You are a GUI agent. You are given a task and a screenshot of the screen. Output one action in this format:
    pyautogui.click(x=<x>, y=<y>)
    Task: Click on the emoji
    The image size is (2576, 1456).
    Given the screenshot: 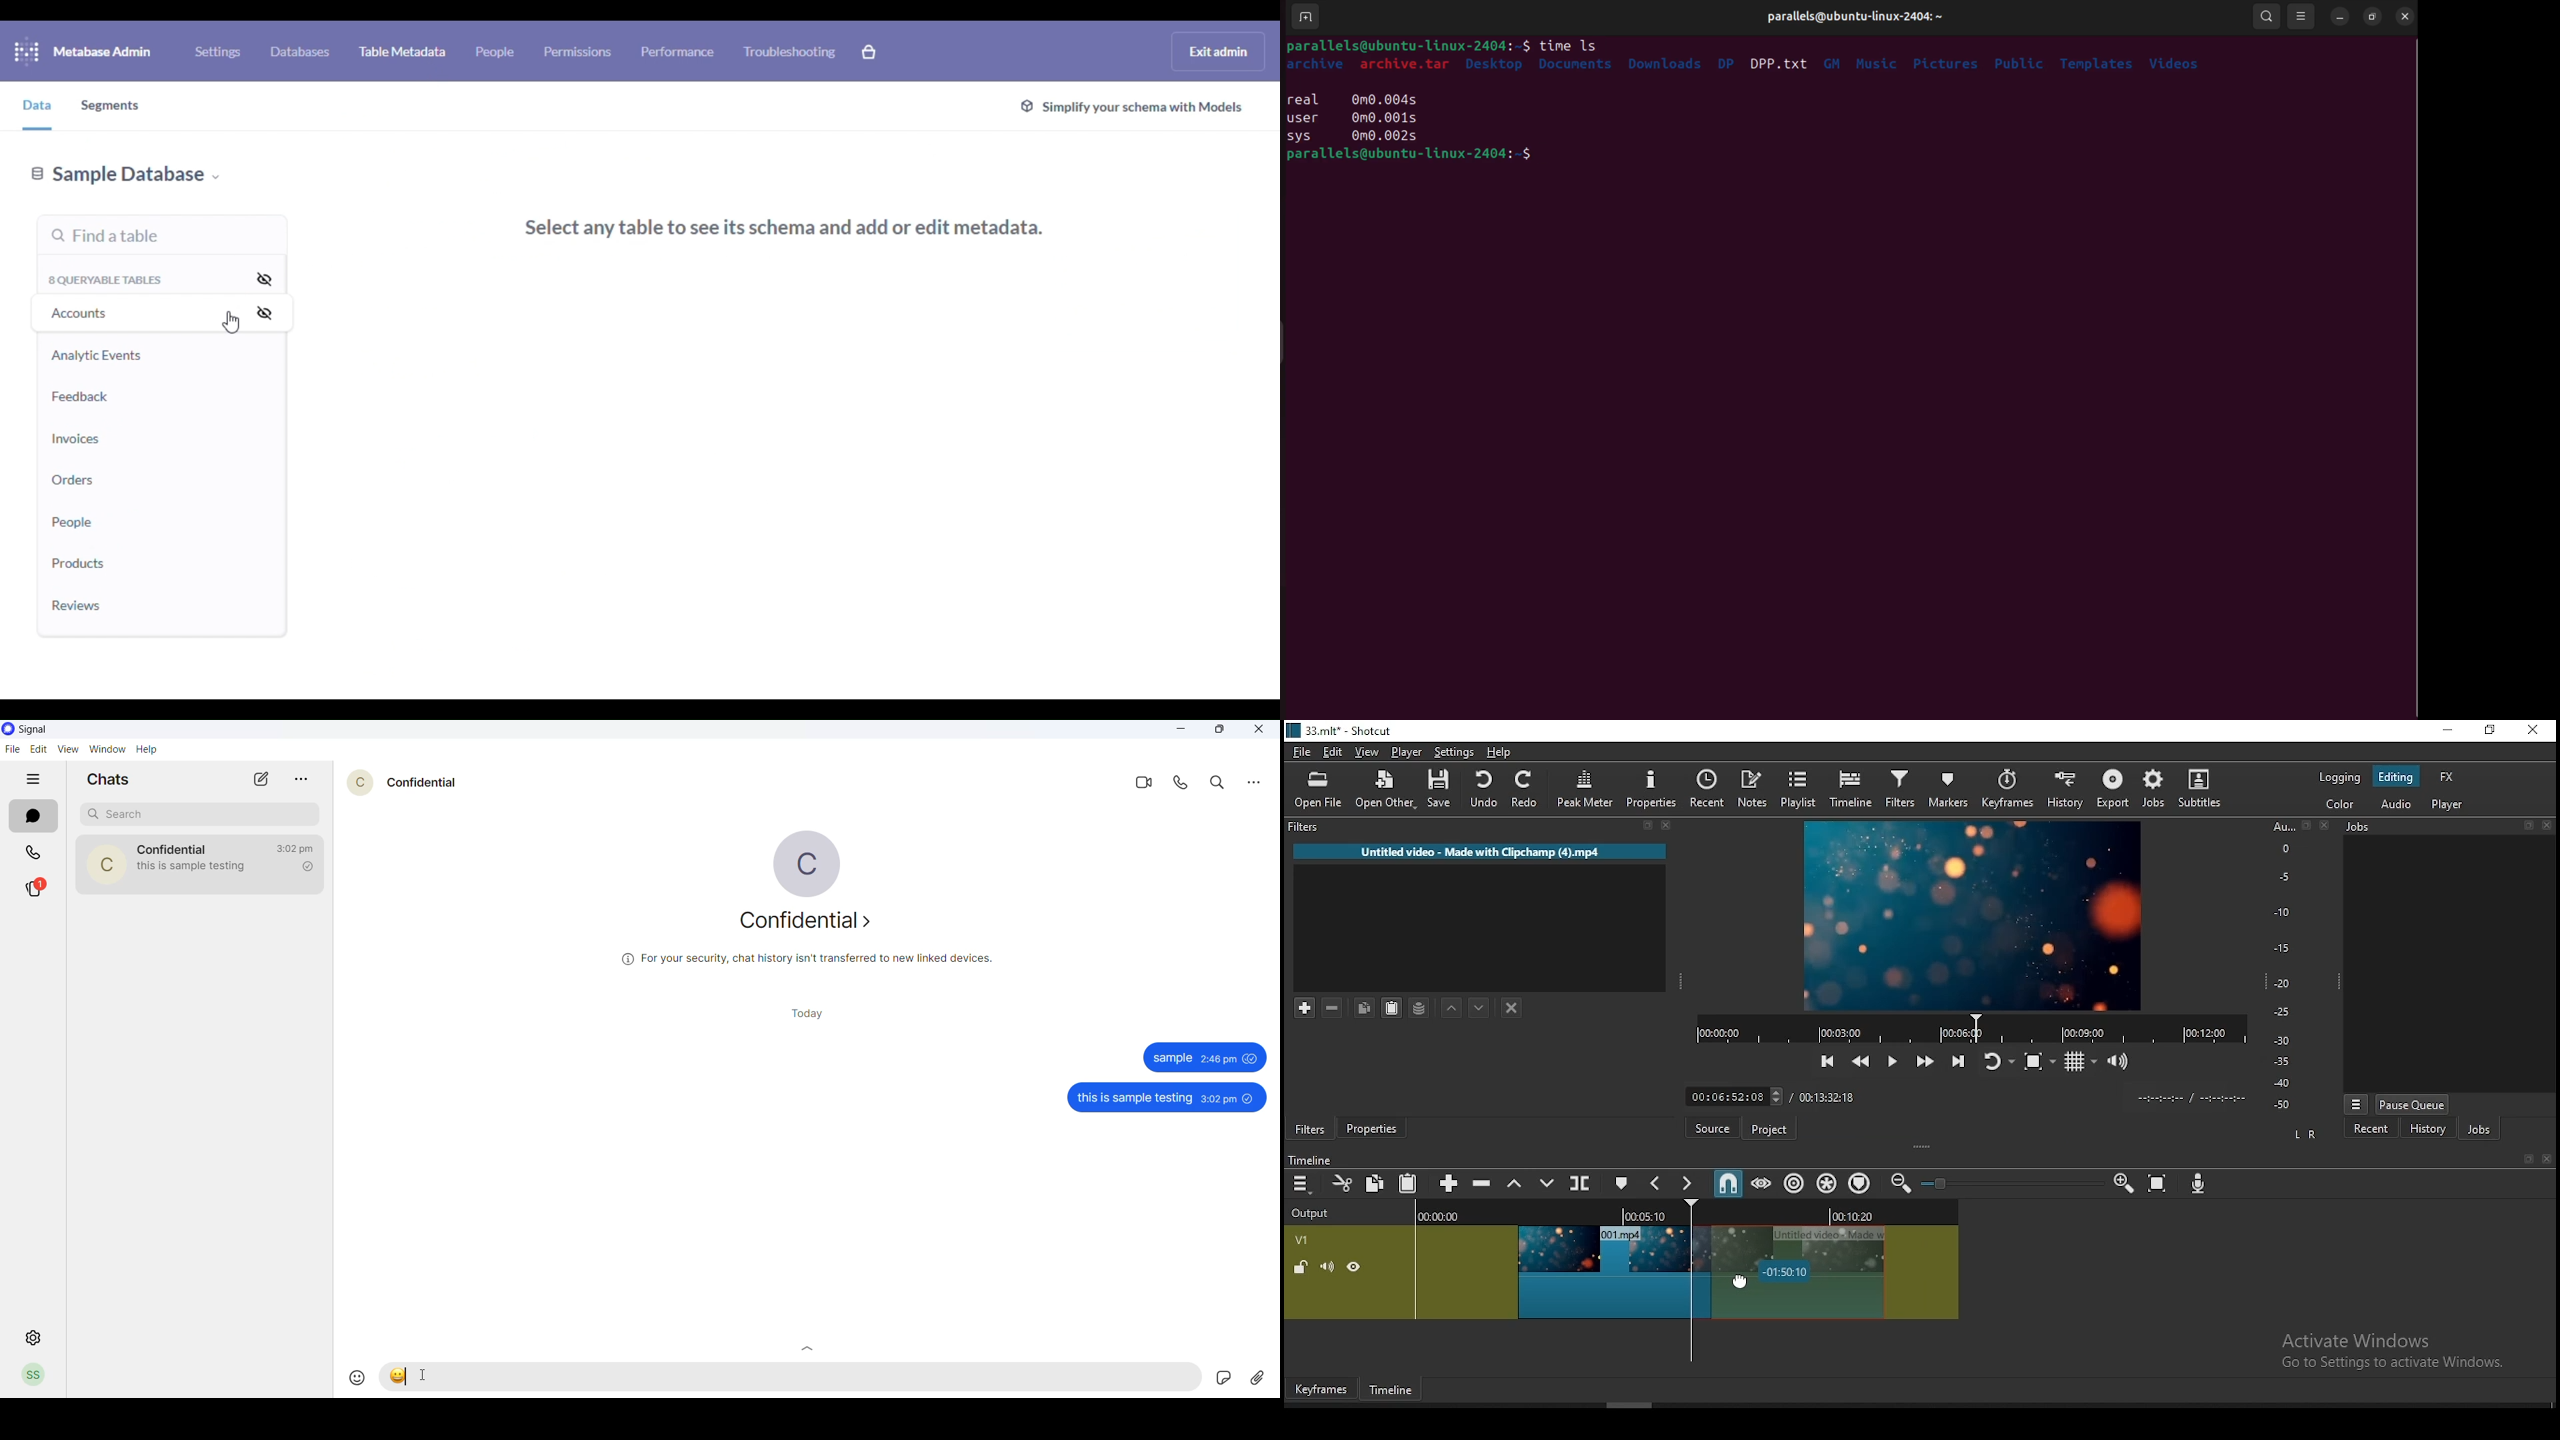 What is the action you would take?
    pyautogui.click(x=390, y=1377)
    